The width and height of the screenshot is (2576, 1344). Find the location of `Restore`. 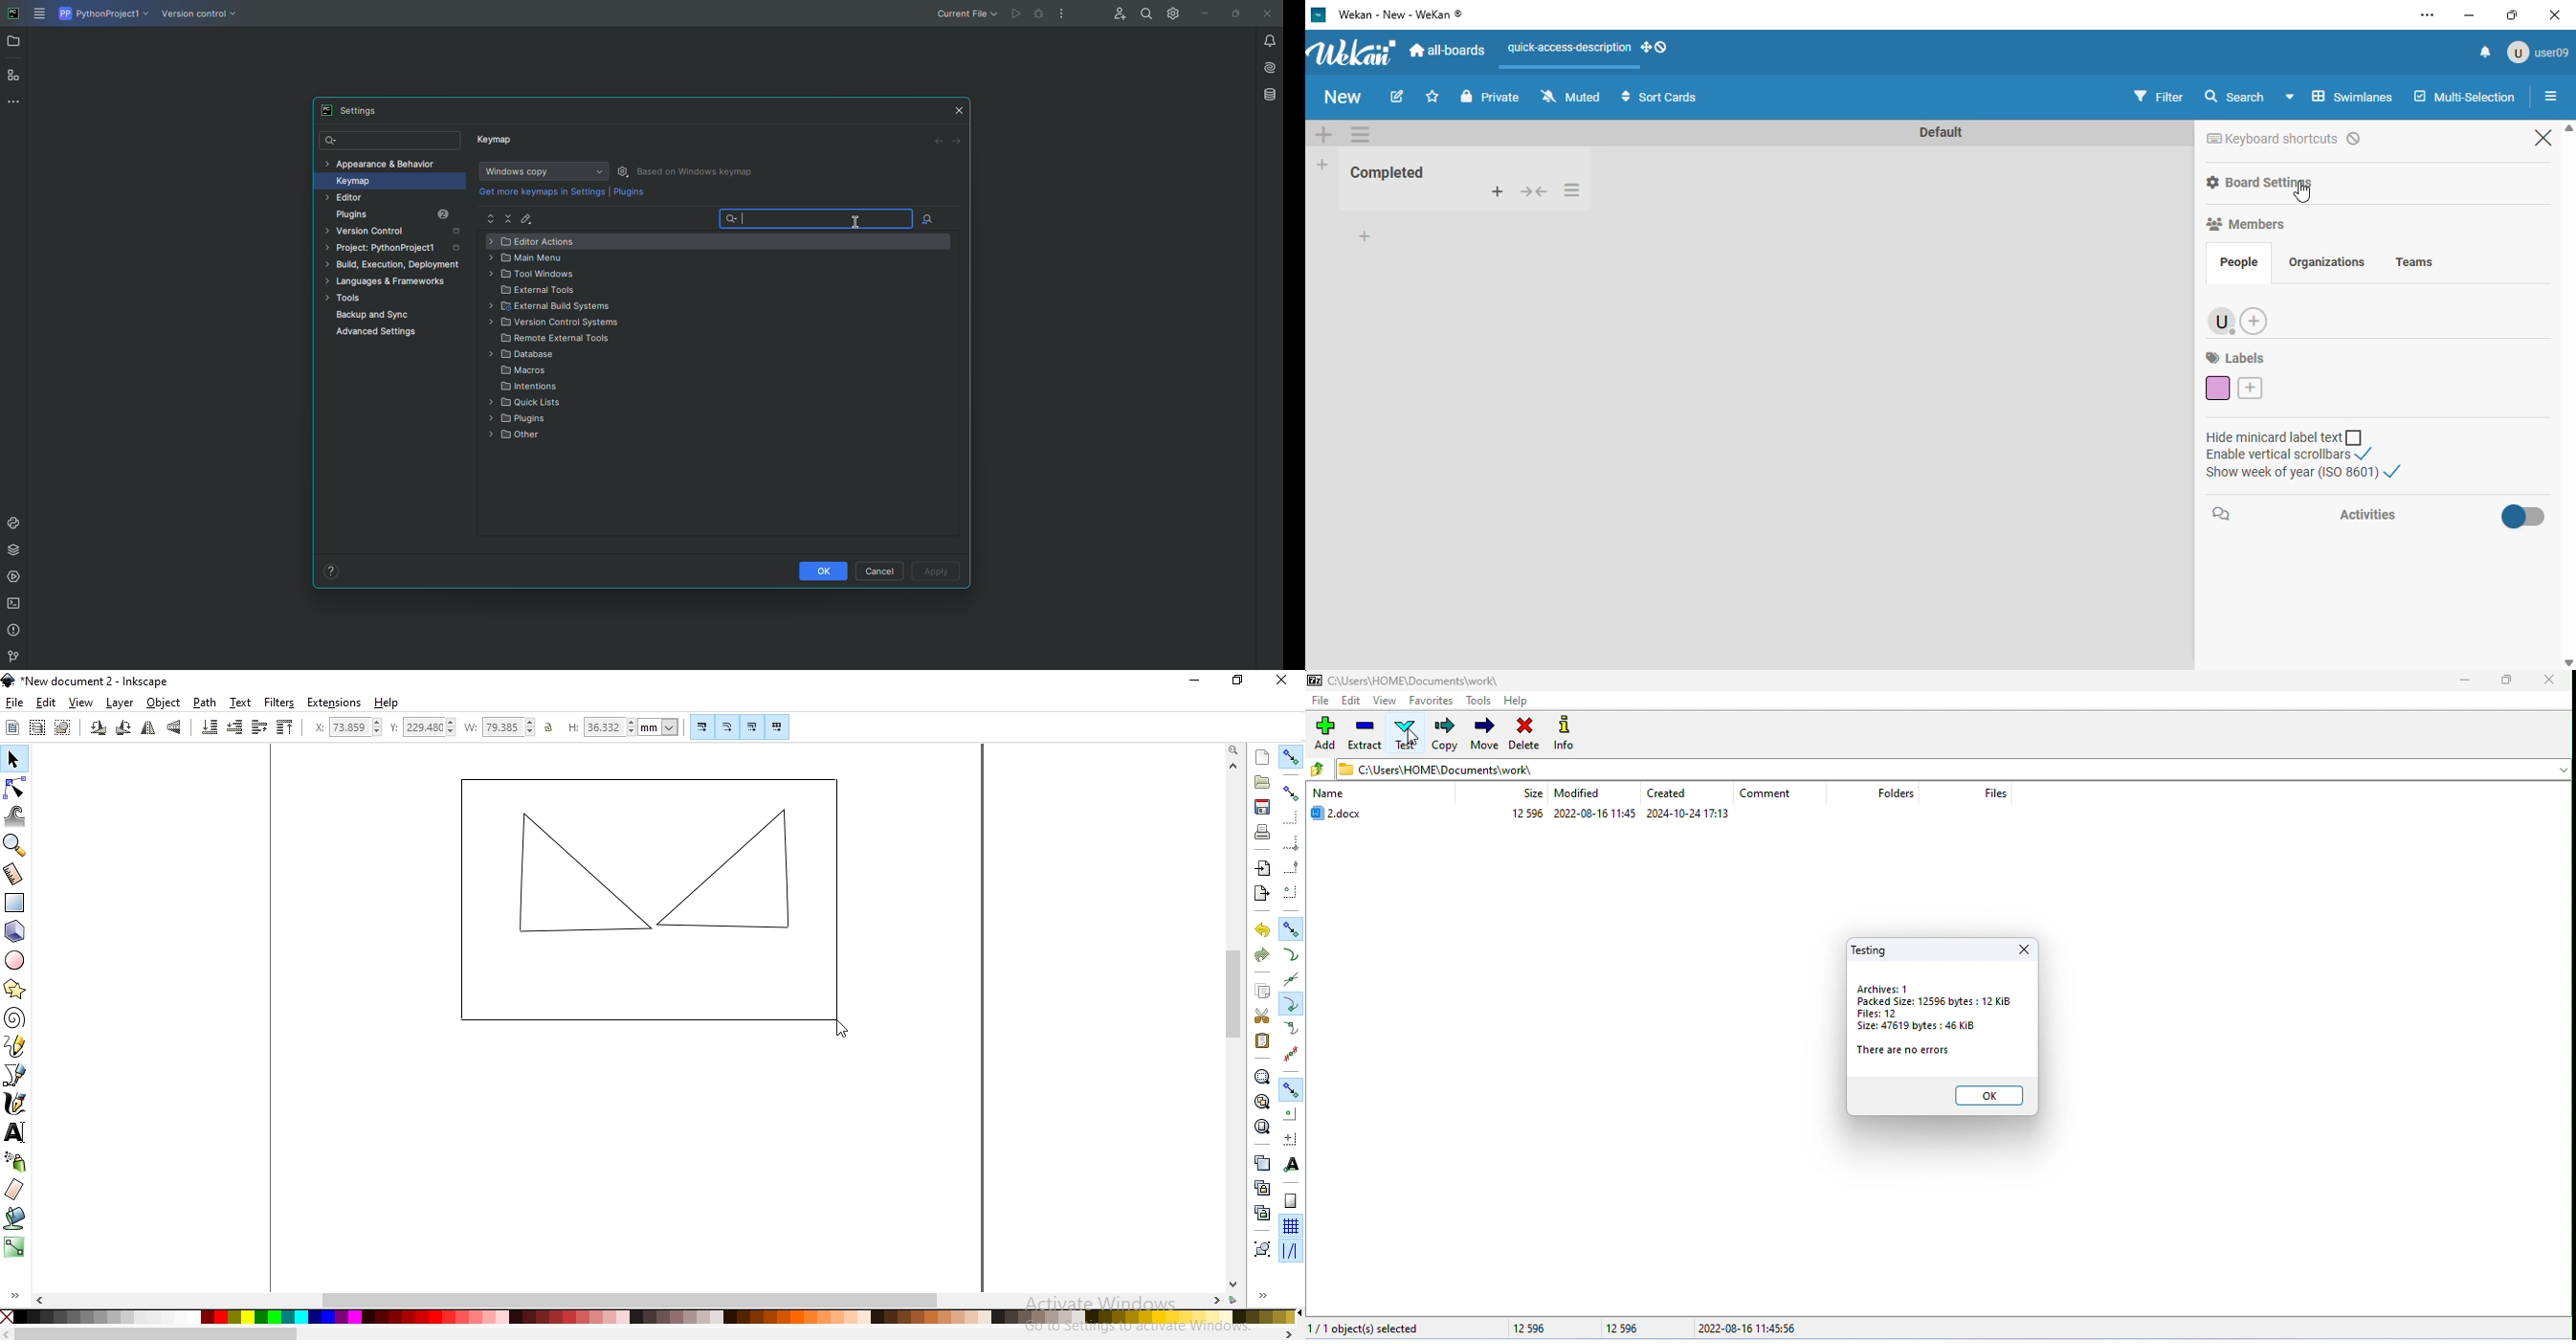

Restore is located at coordinates (1233, 13).